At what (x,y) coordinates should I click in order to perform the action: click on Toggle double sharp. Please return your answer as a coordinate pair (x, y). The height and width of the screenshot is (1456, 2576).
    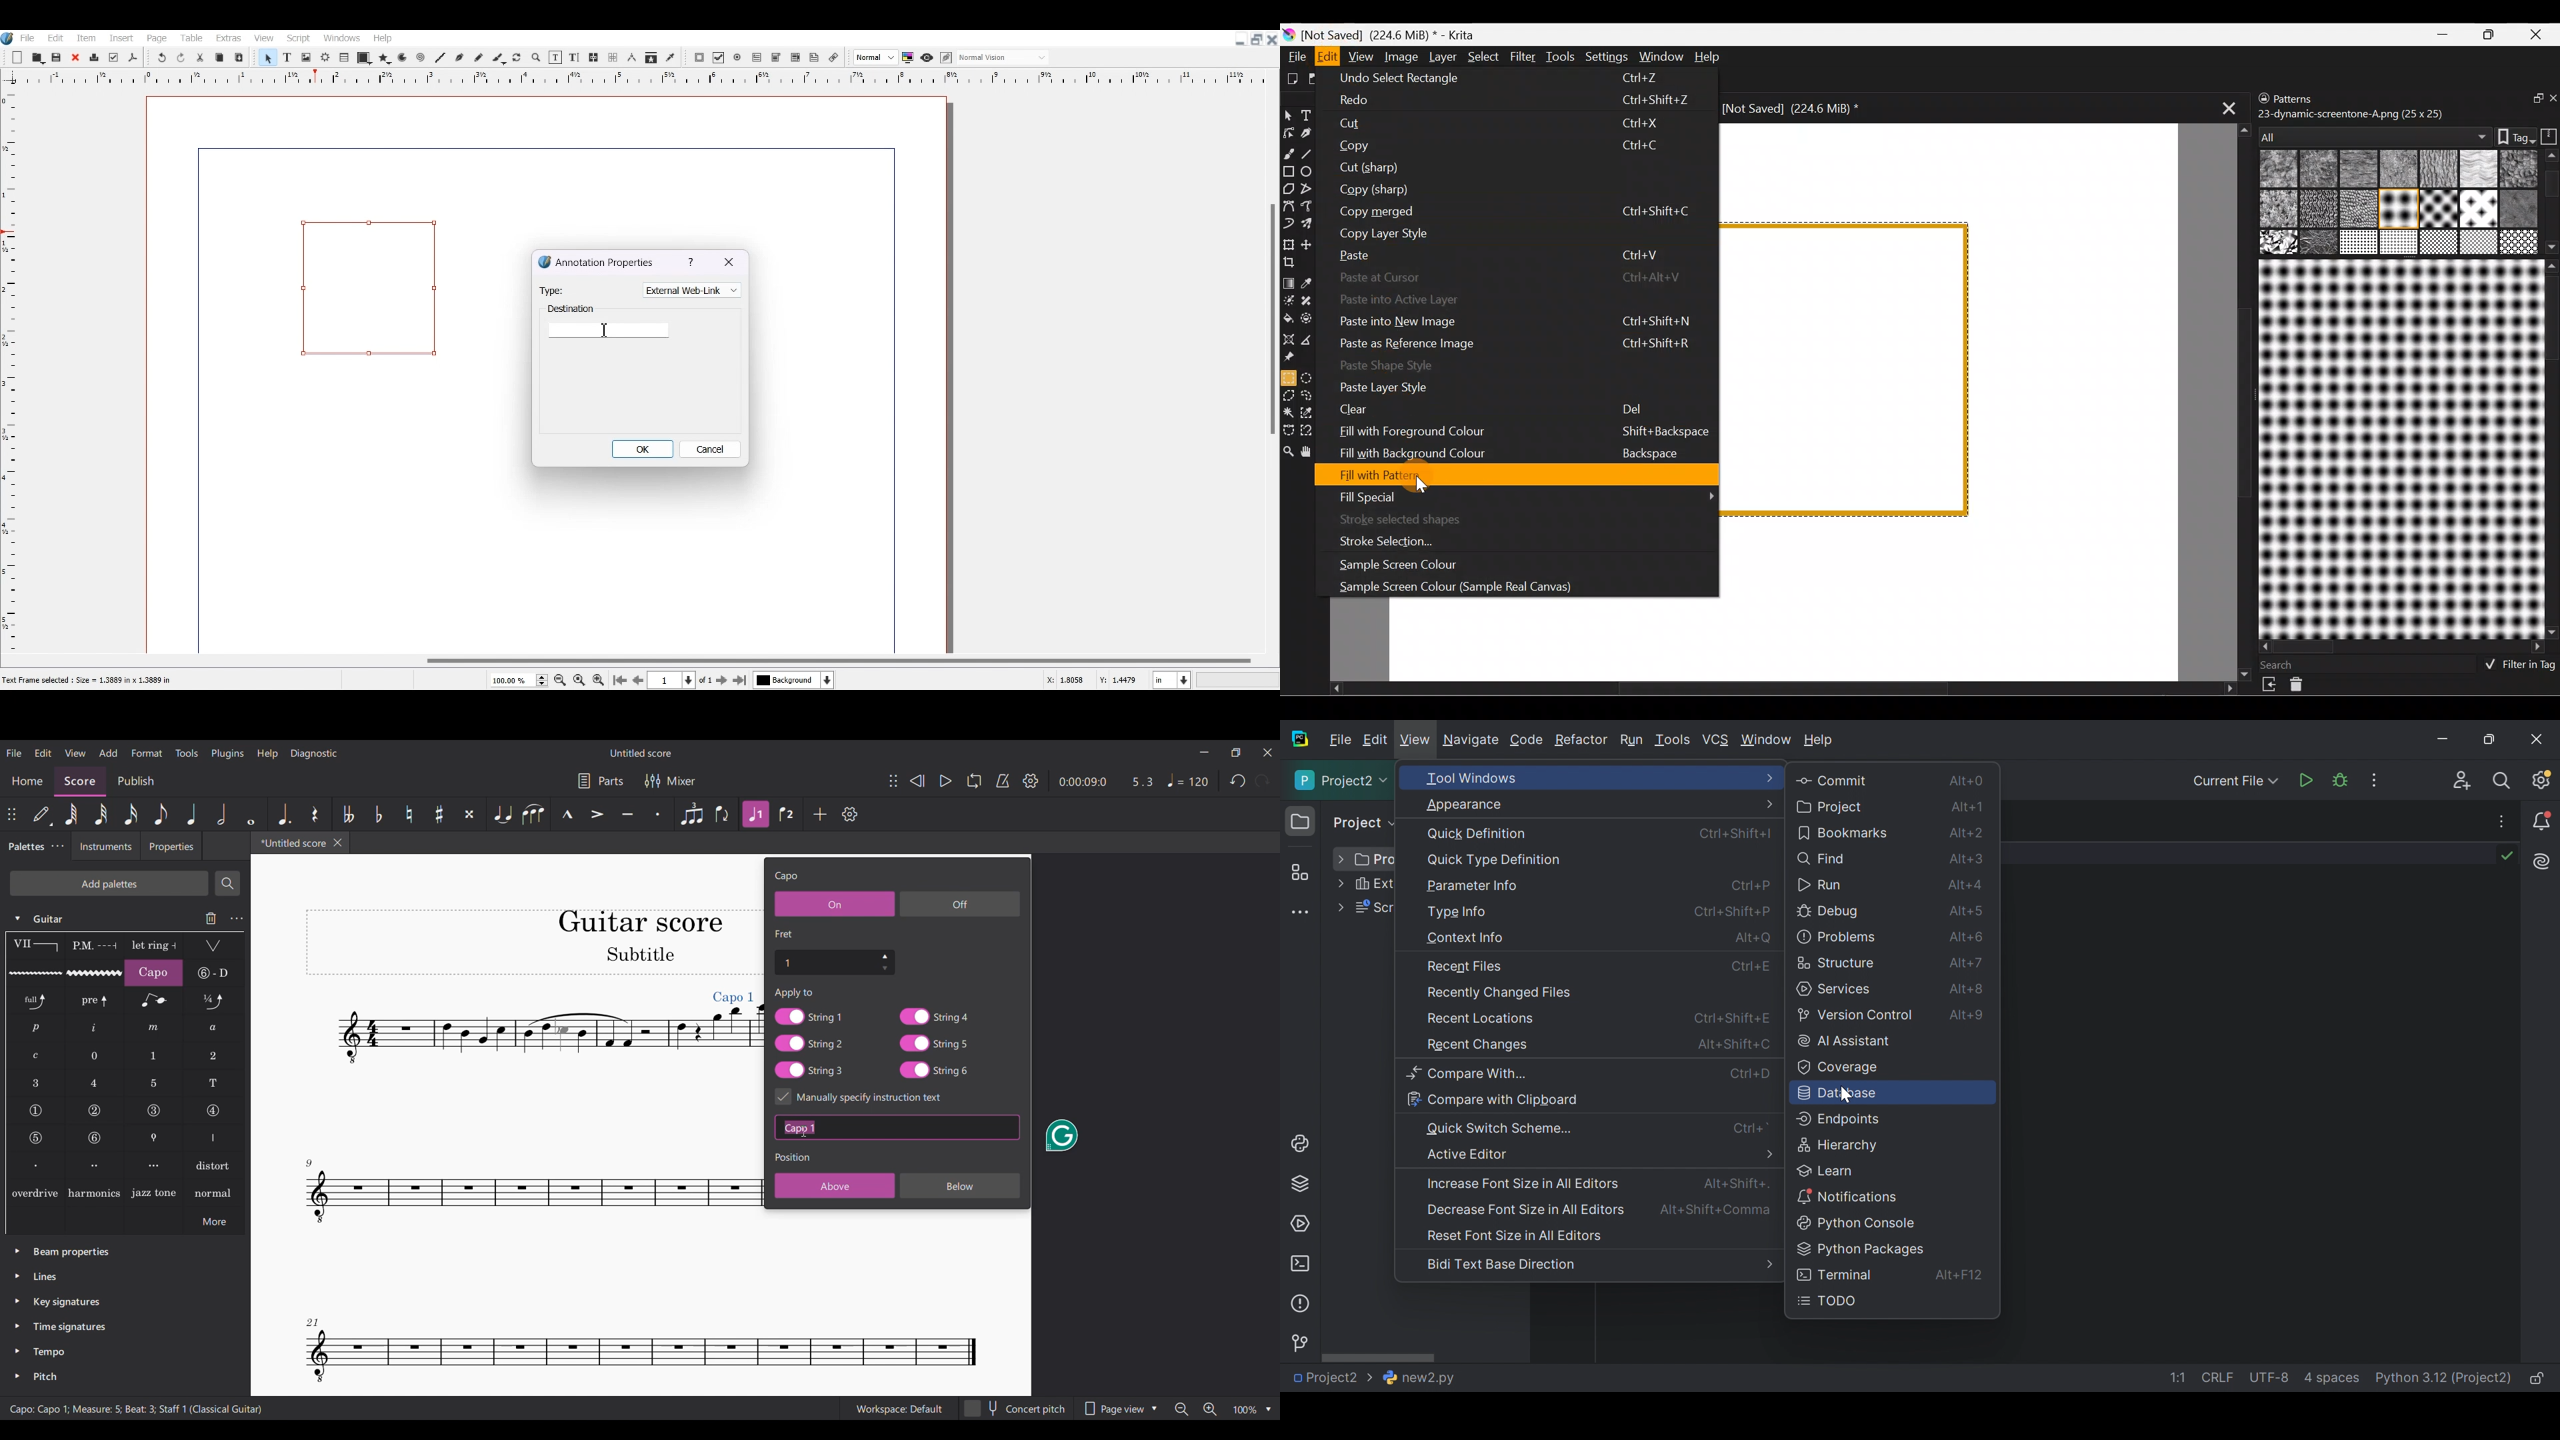
    Looking at the image, I should click on (469, 814).